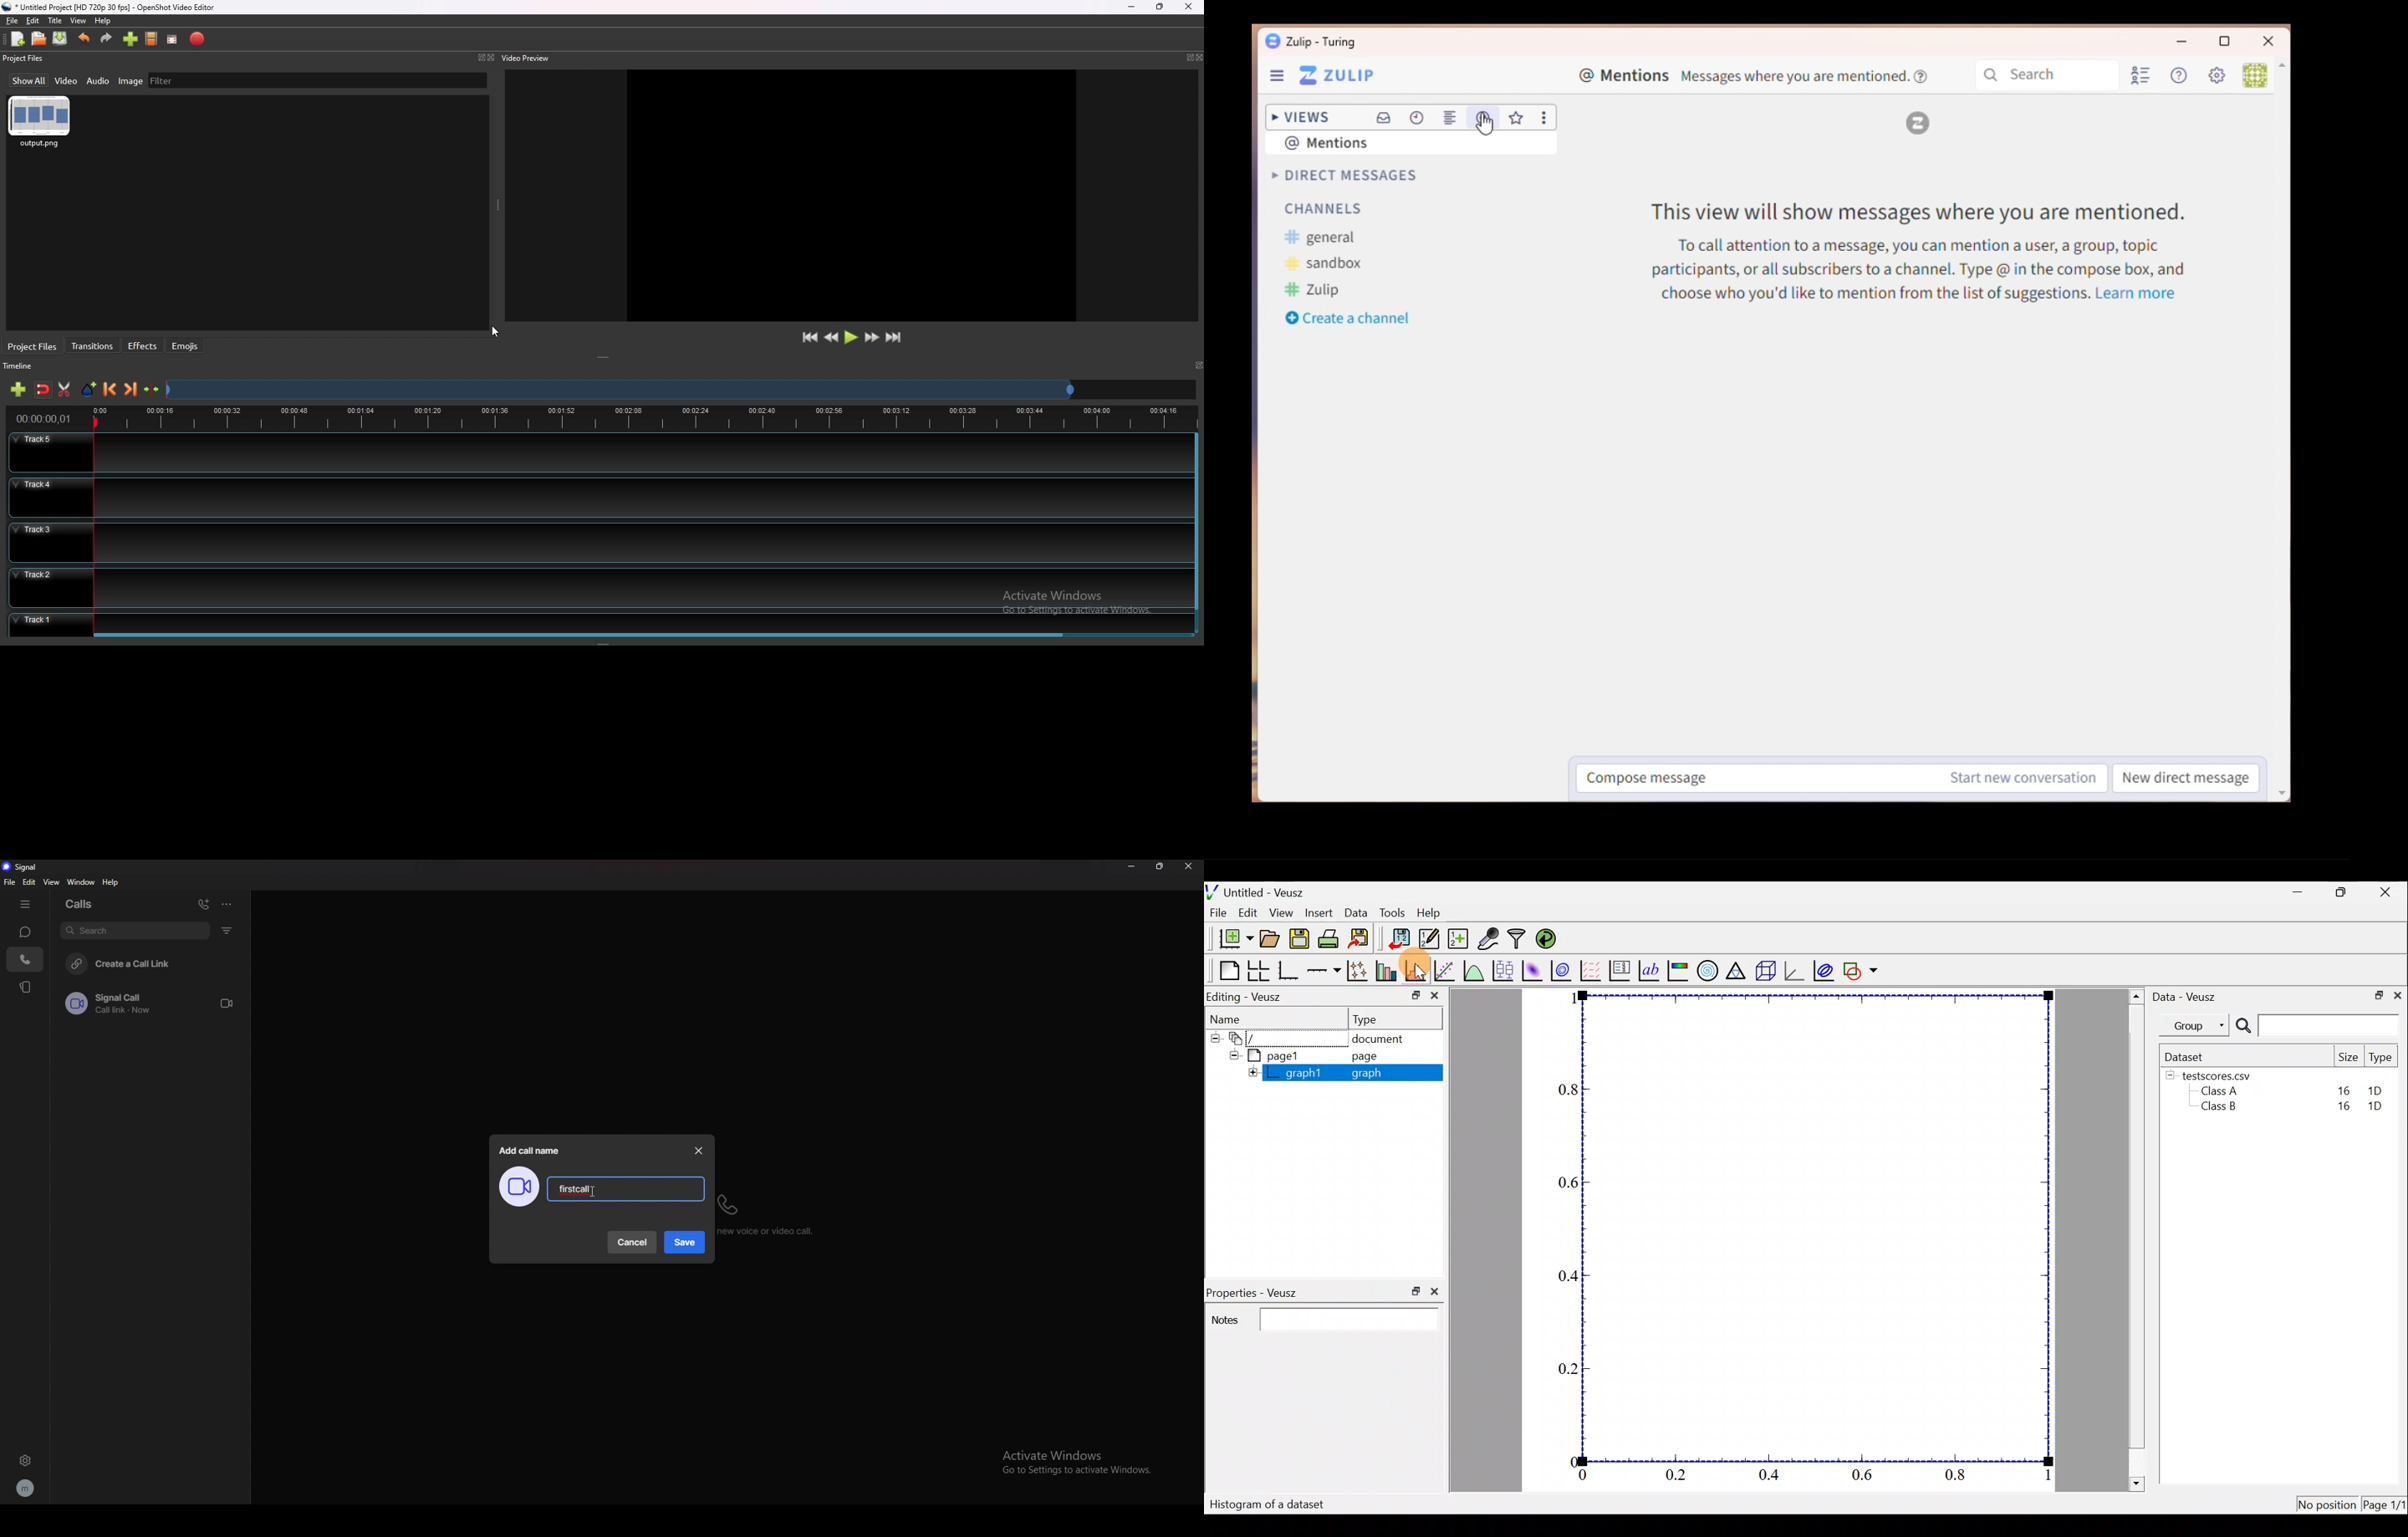 Image resolution: width=2408 pixels, height=1540 pixels. What do you see at coordinates (1569, 1459) in the screenshot?
I see `0` at bounding box center [1569, 1459].